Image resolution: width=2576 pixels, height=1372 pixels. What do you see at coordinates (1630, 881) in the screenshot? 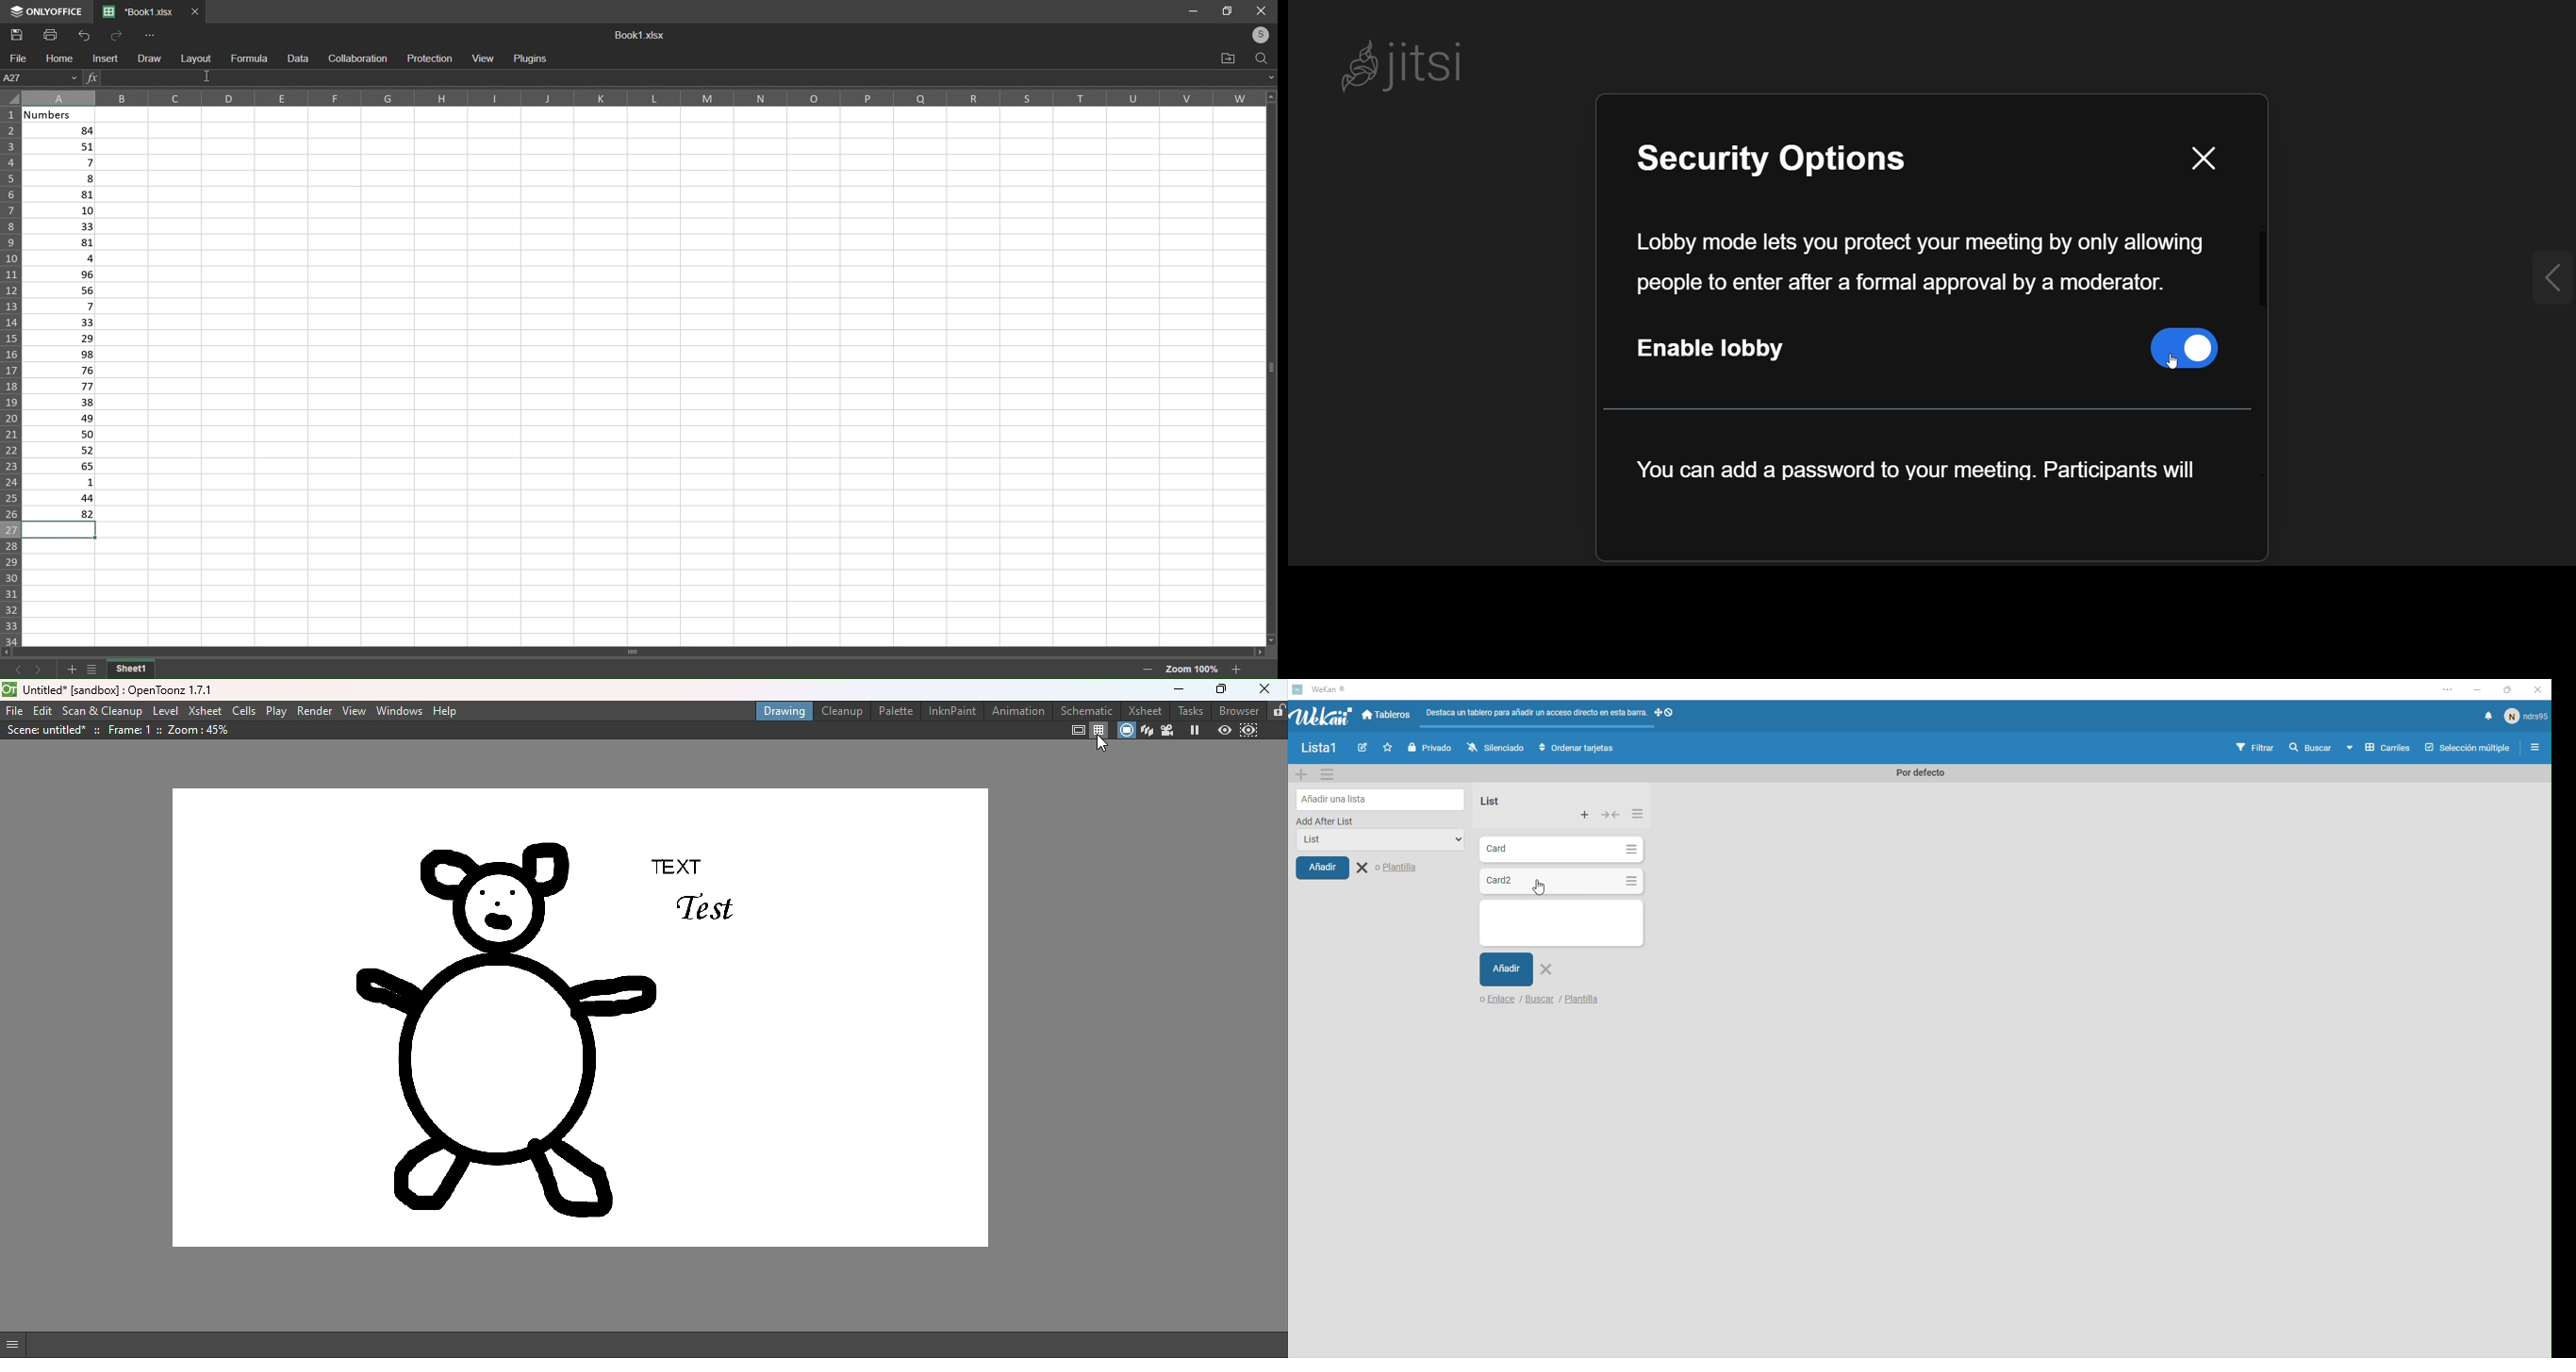
I see `Options` at bounding box center [1630, 881].